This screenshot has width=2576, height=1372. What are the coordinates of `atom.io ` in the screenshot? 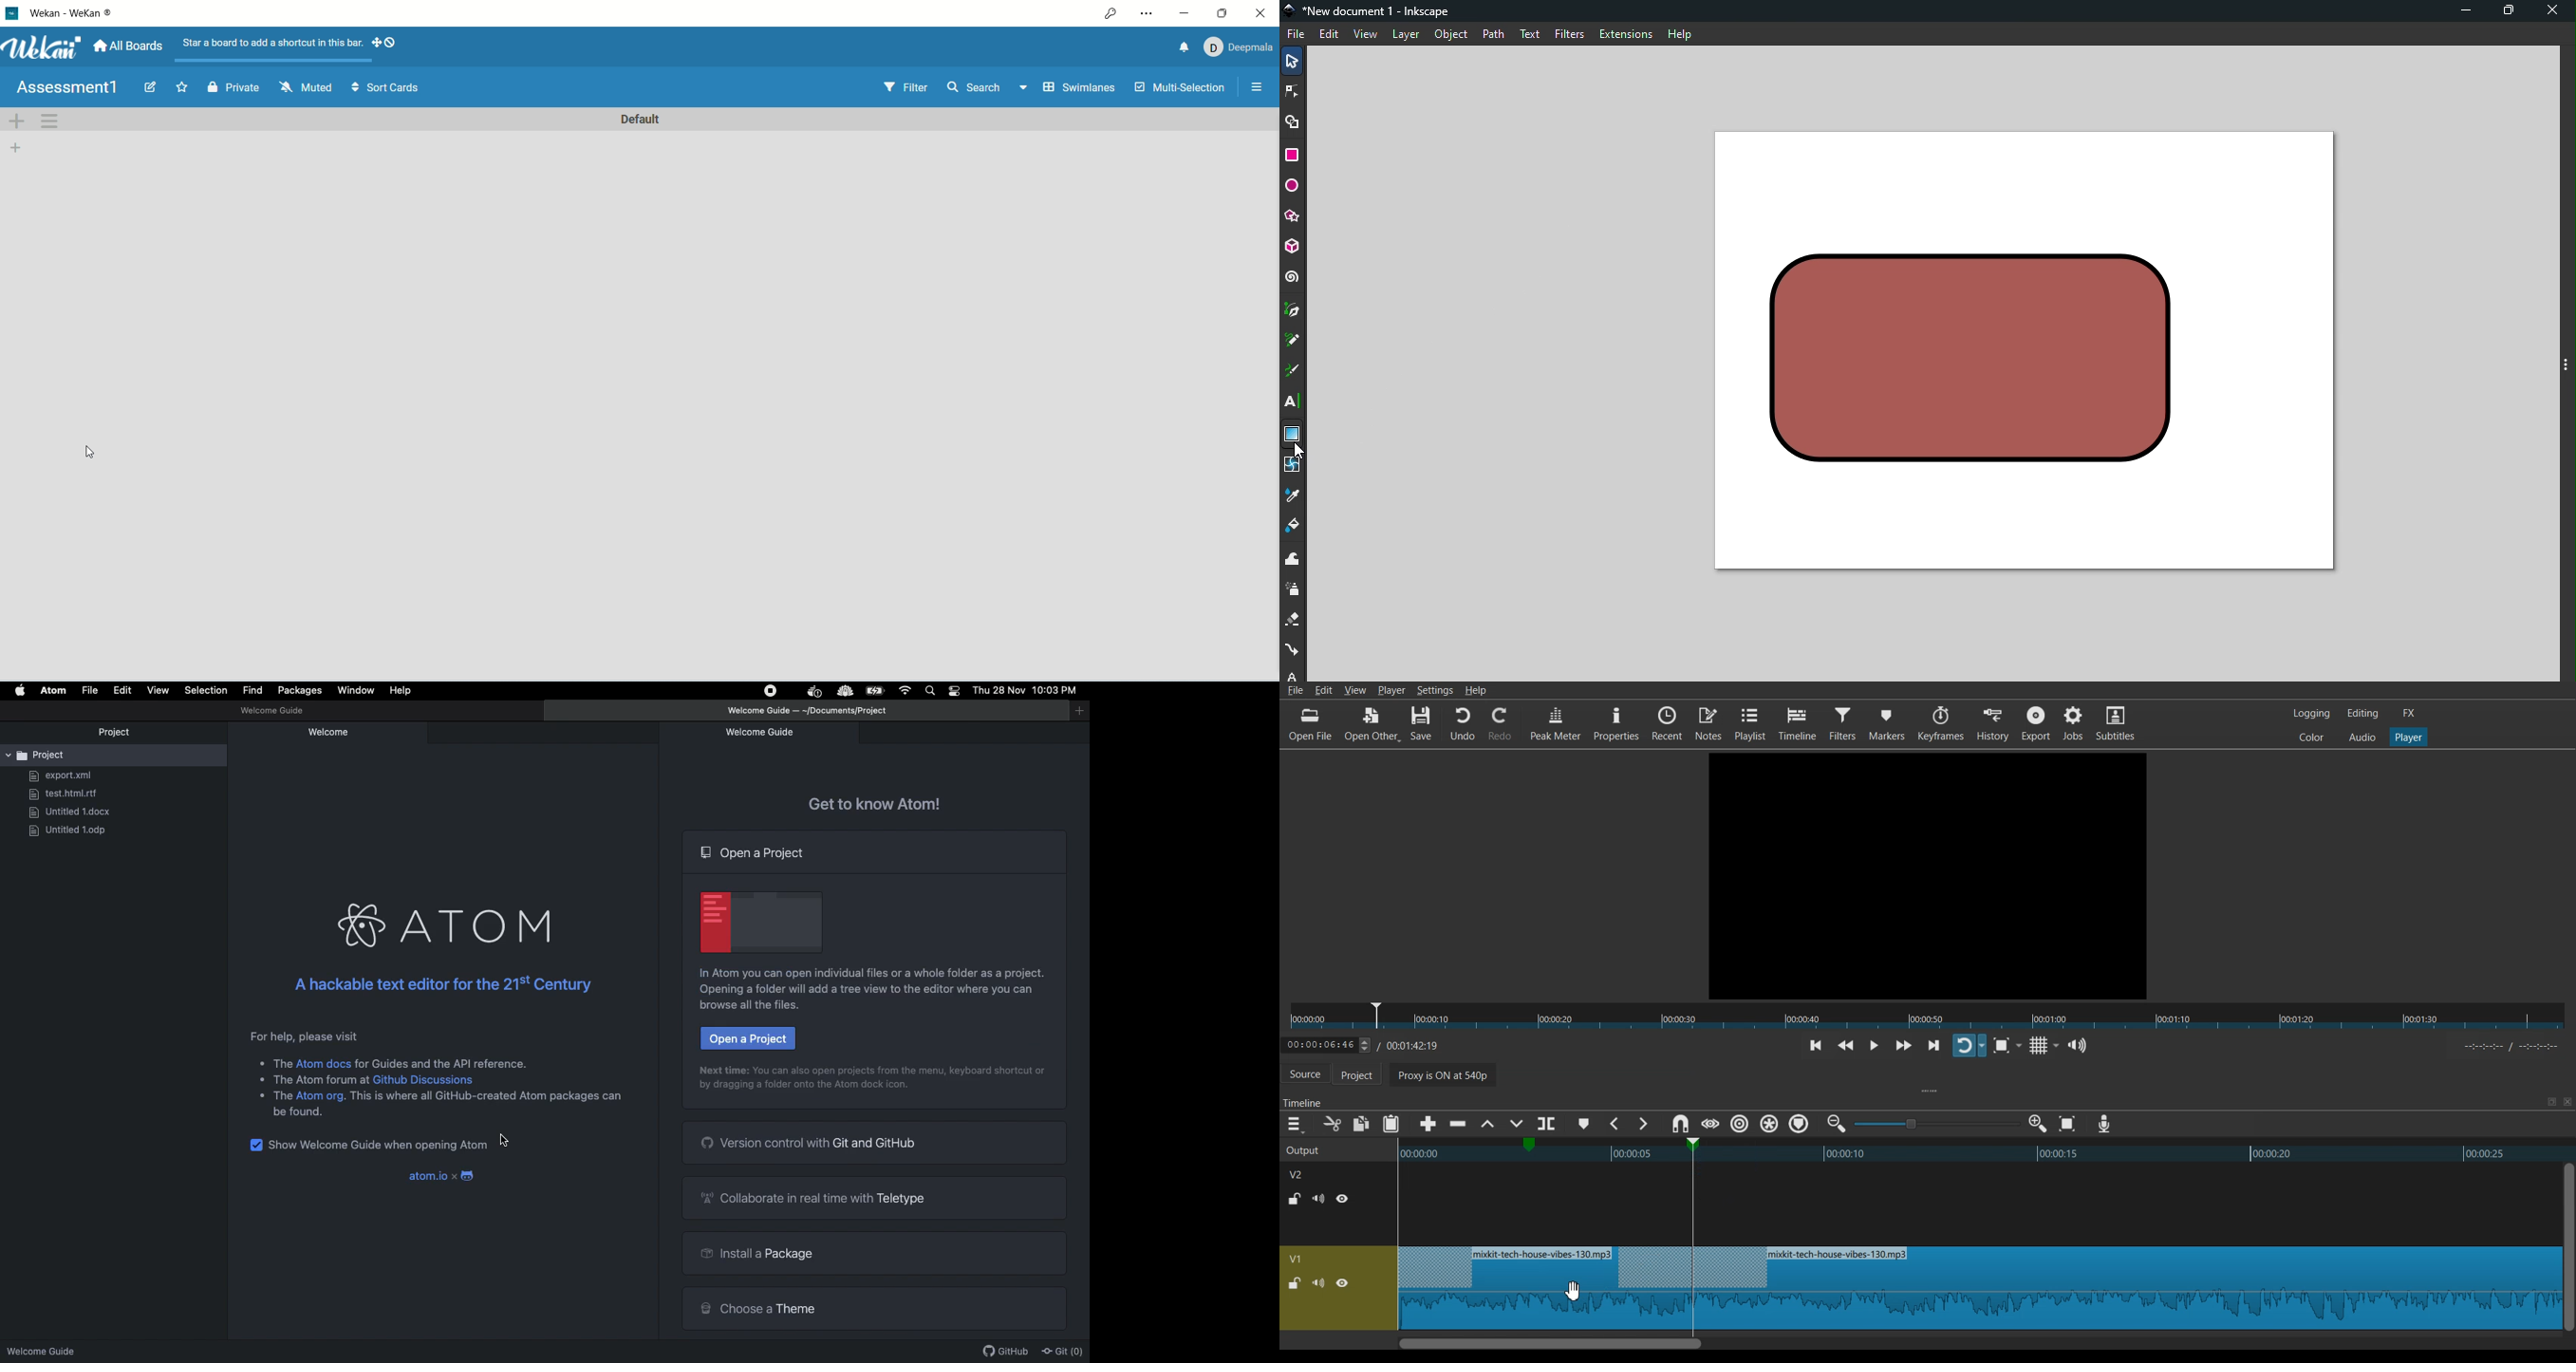 It's located at (426, 1175).